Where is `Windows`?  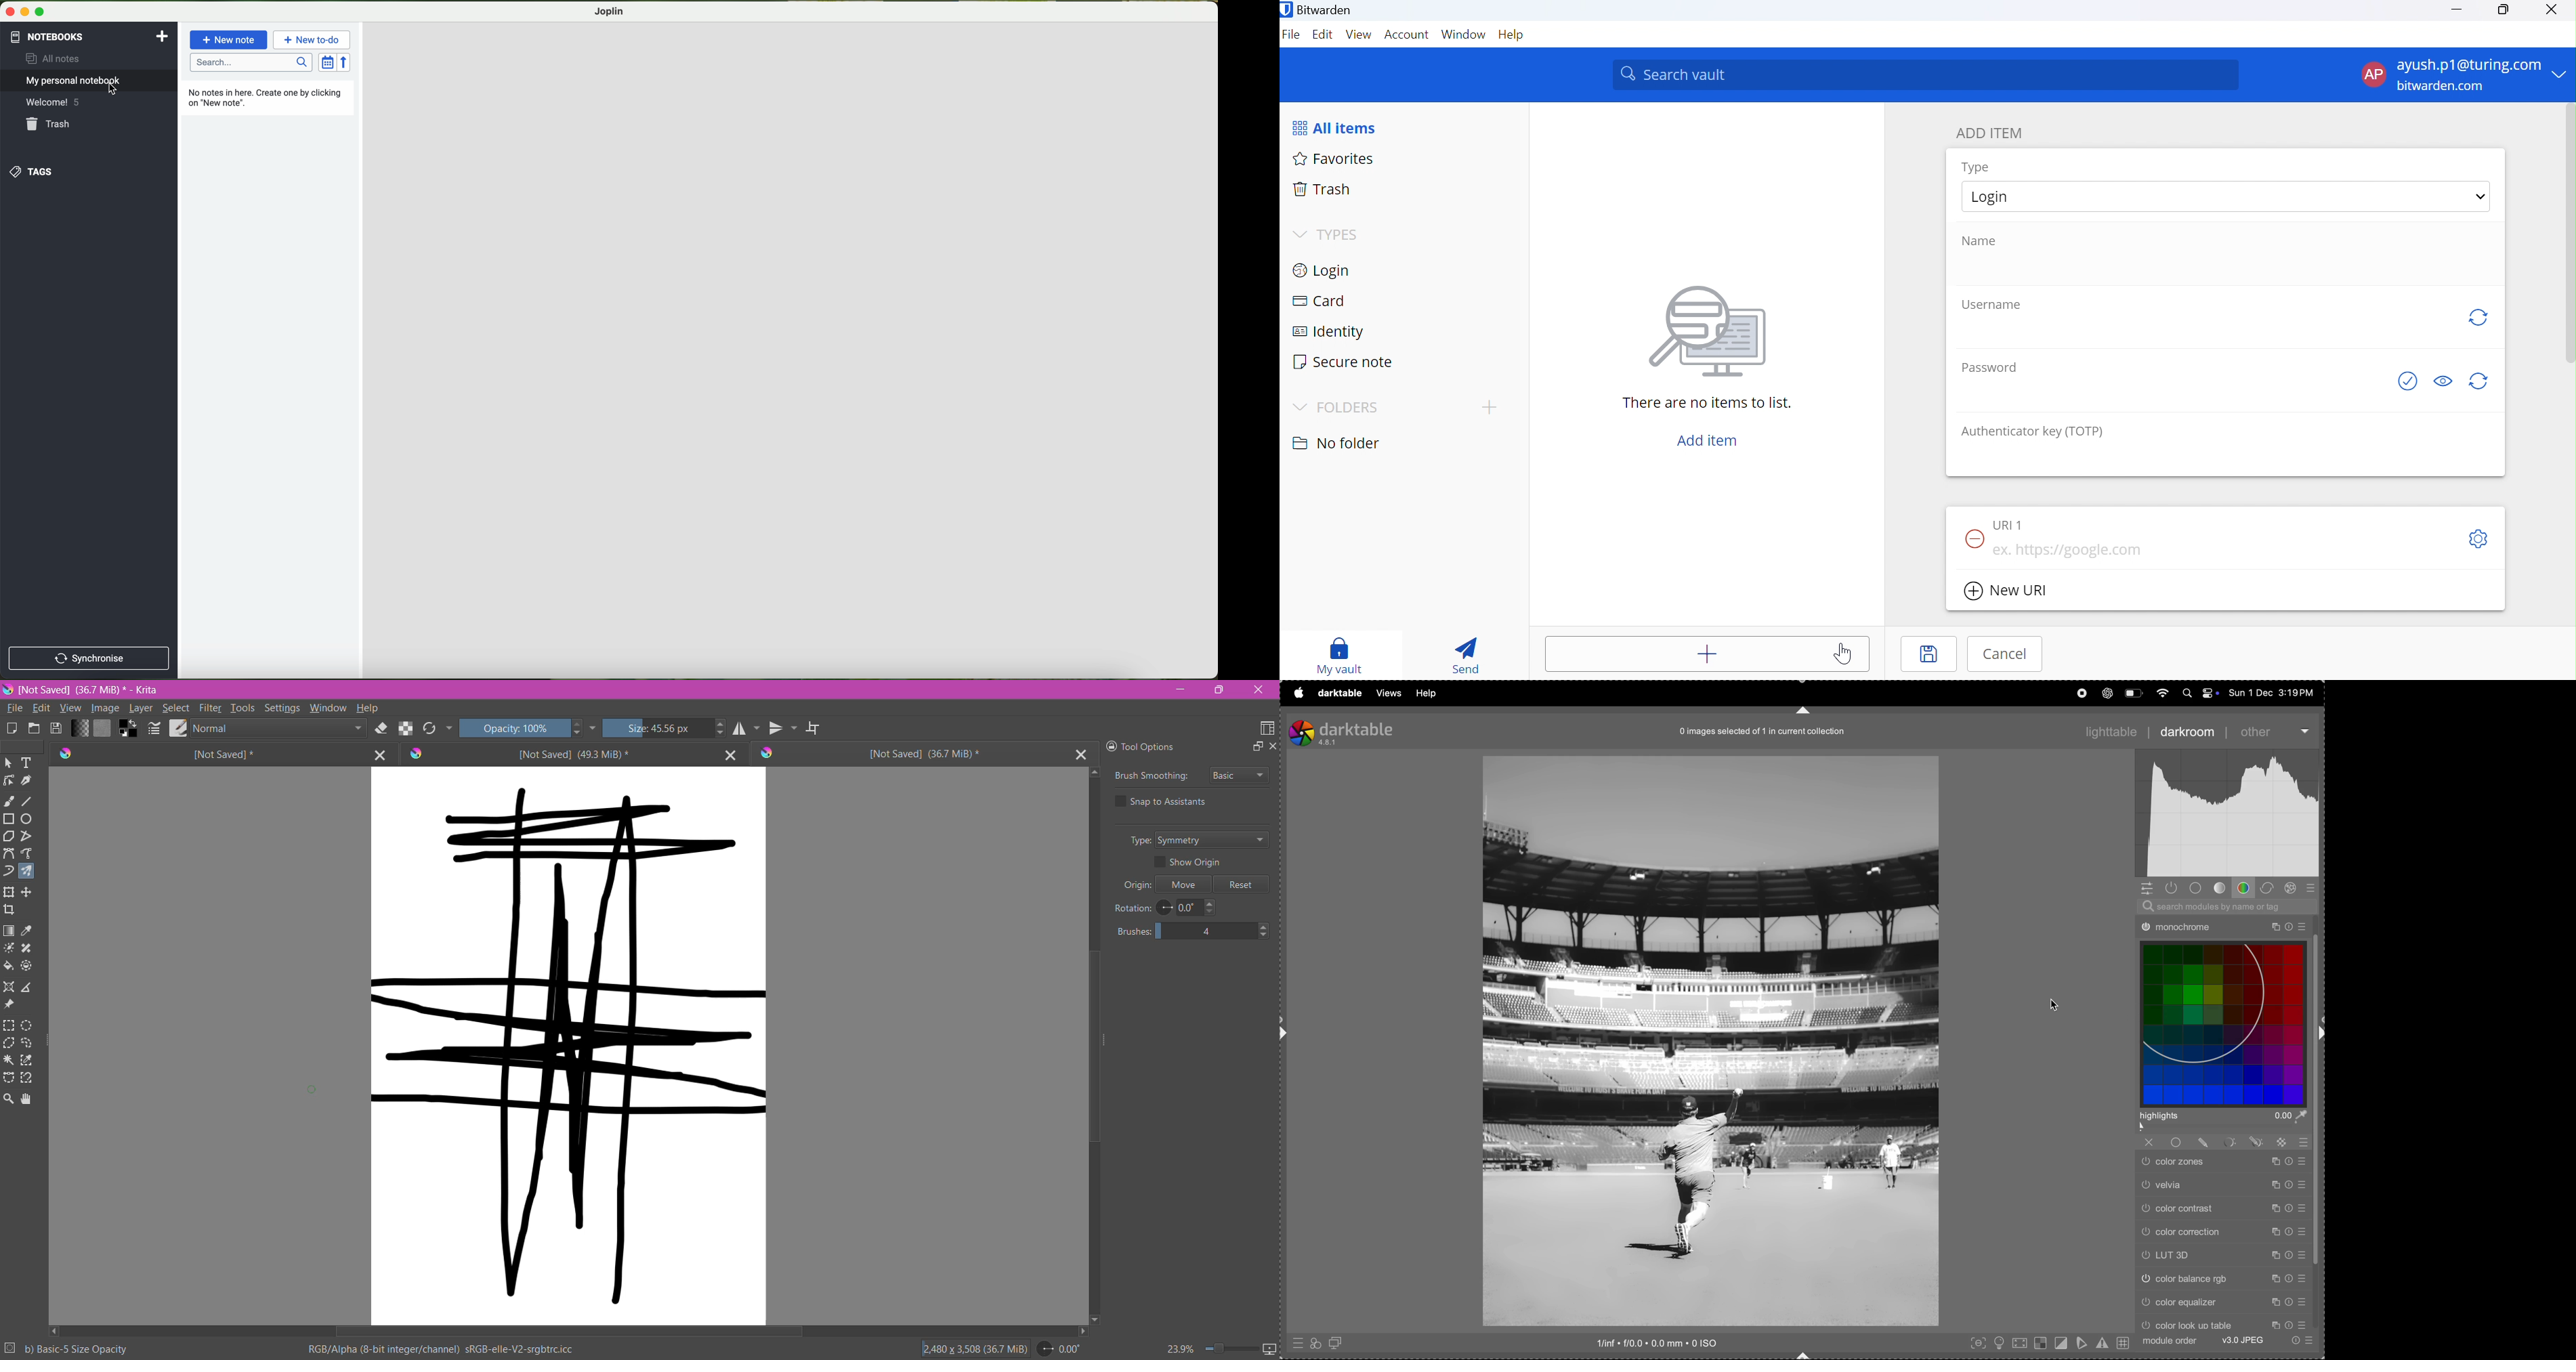 Windows is located at coordinates (1464, 37).